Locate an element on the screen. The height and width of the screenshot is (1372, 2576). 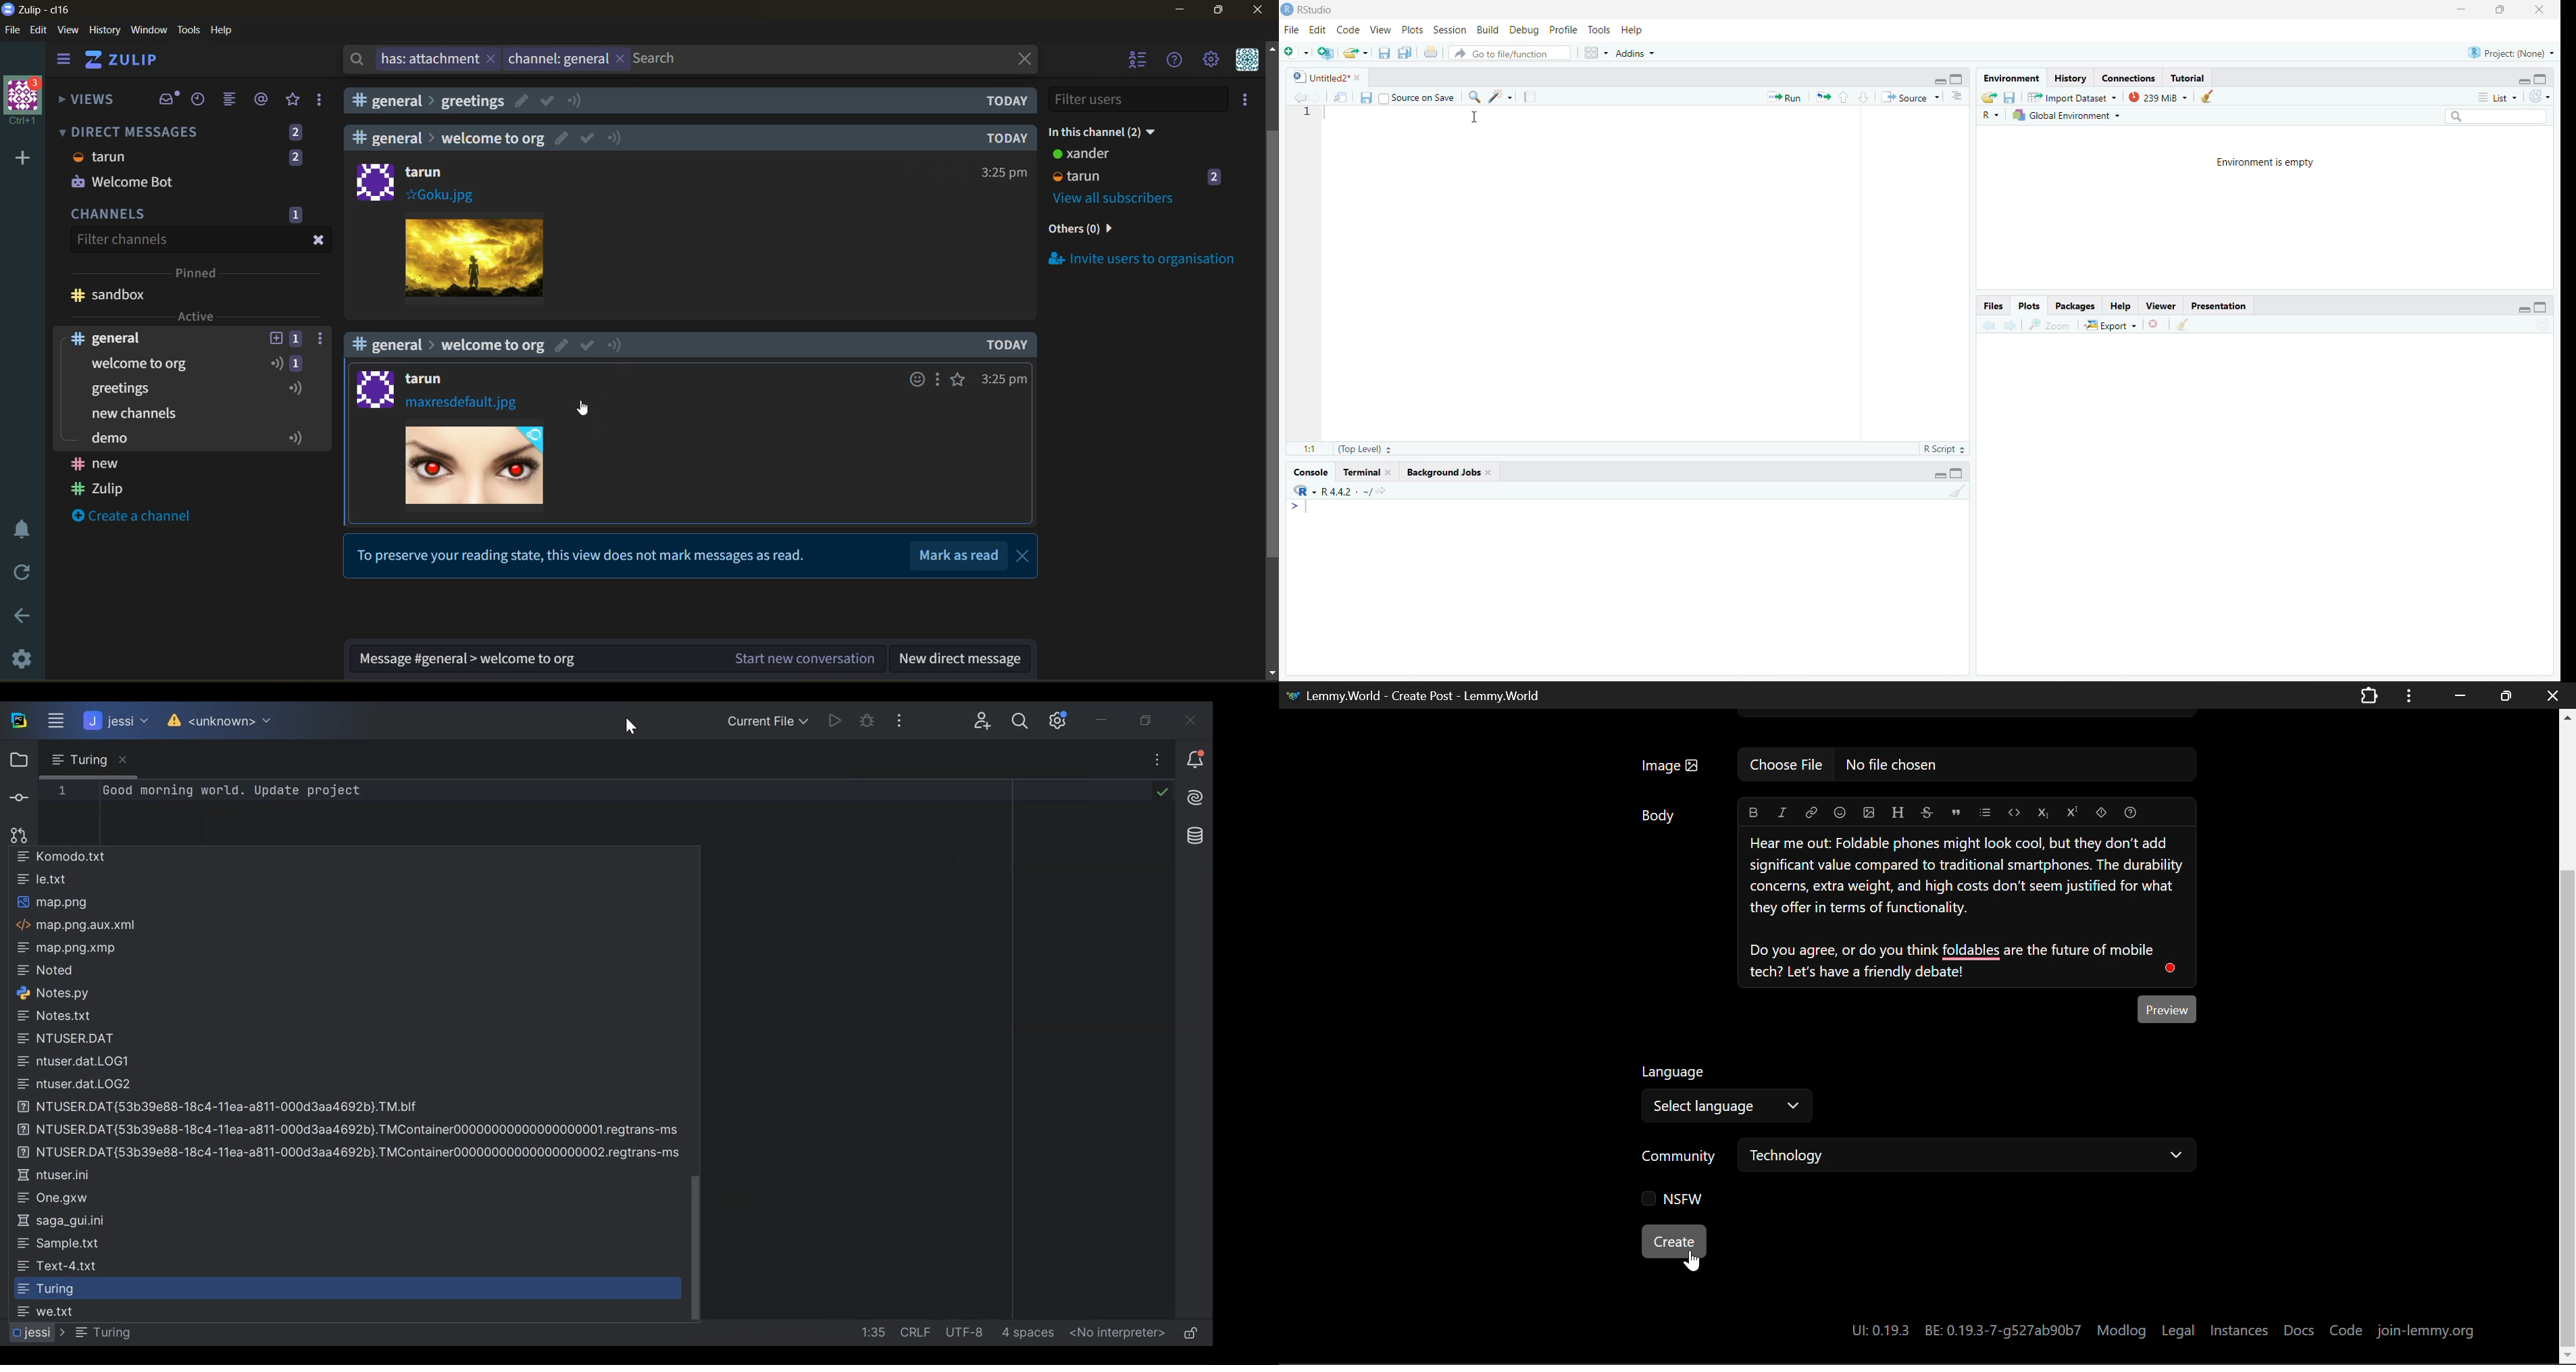
scroll bar is located at coordinates (1271, 362).